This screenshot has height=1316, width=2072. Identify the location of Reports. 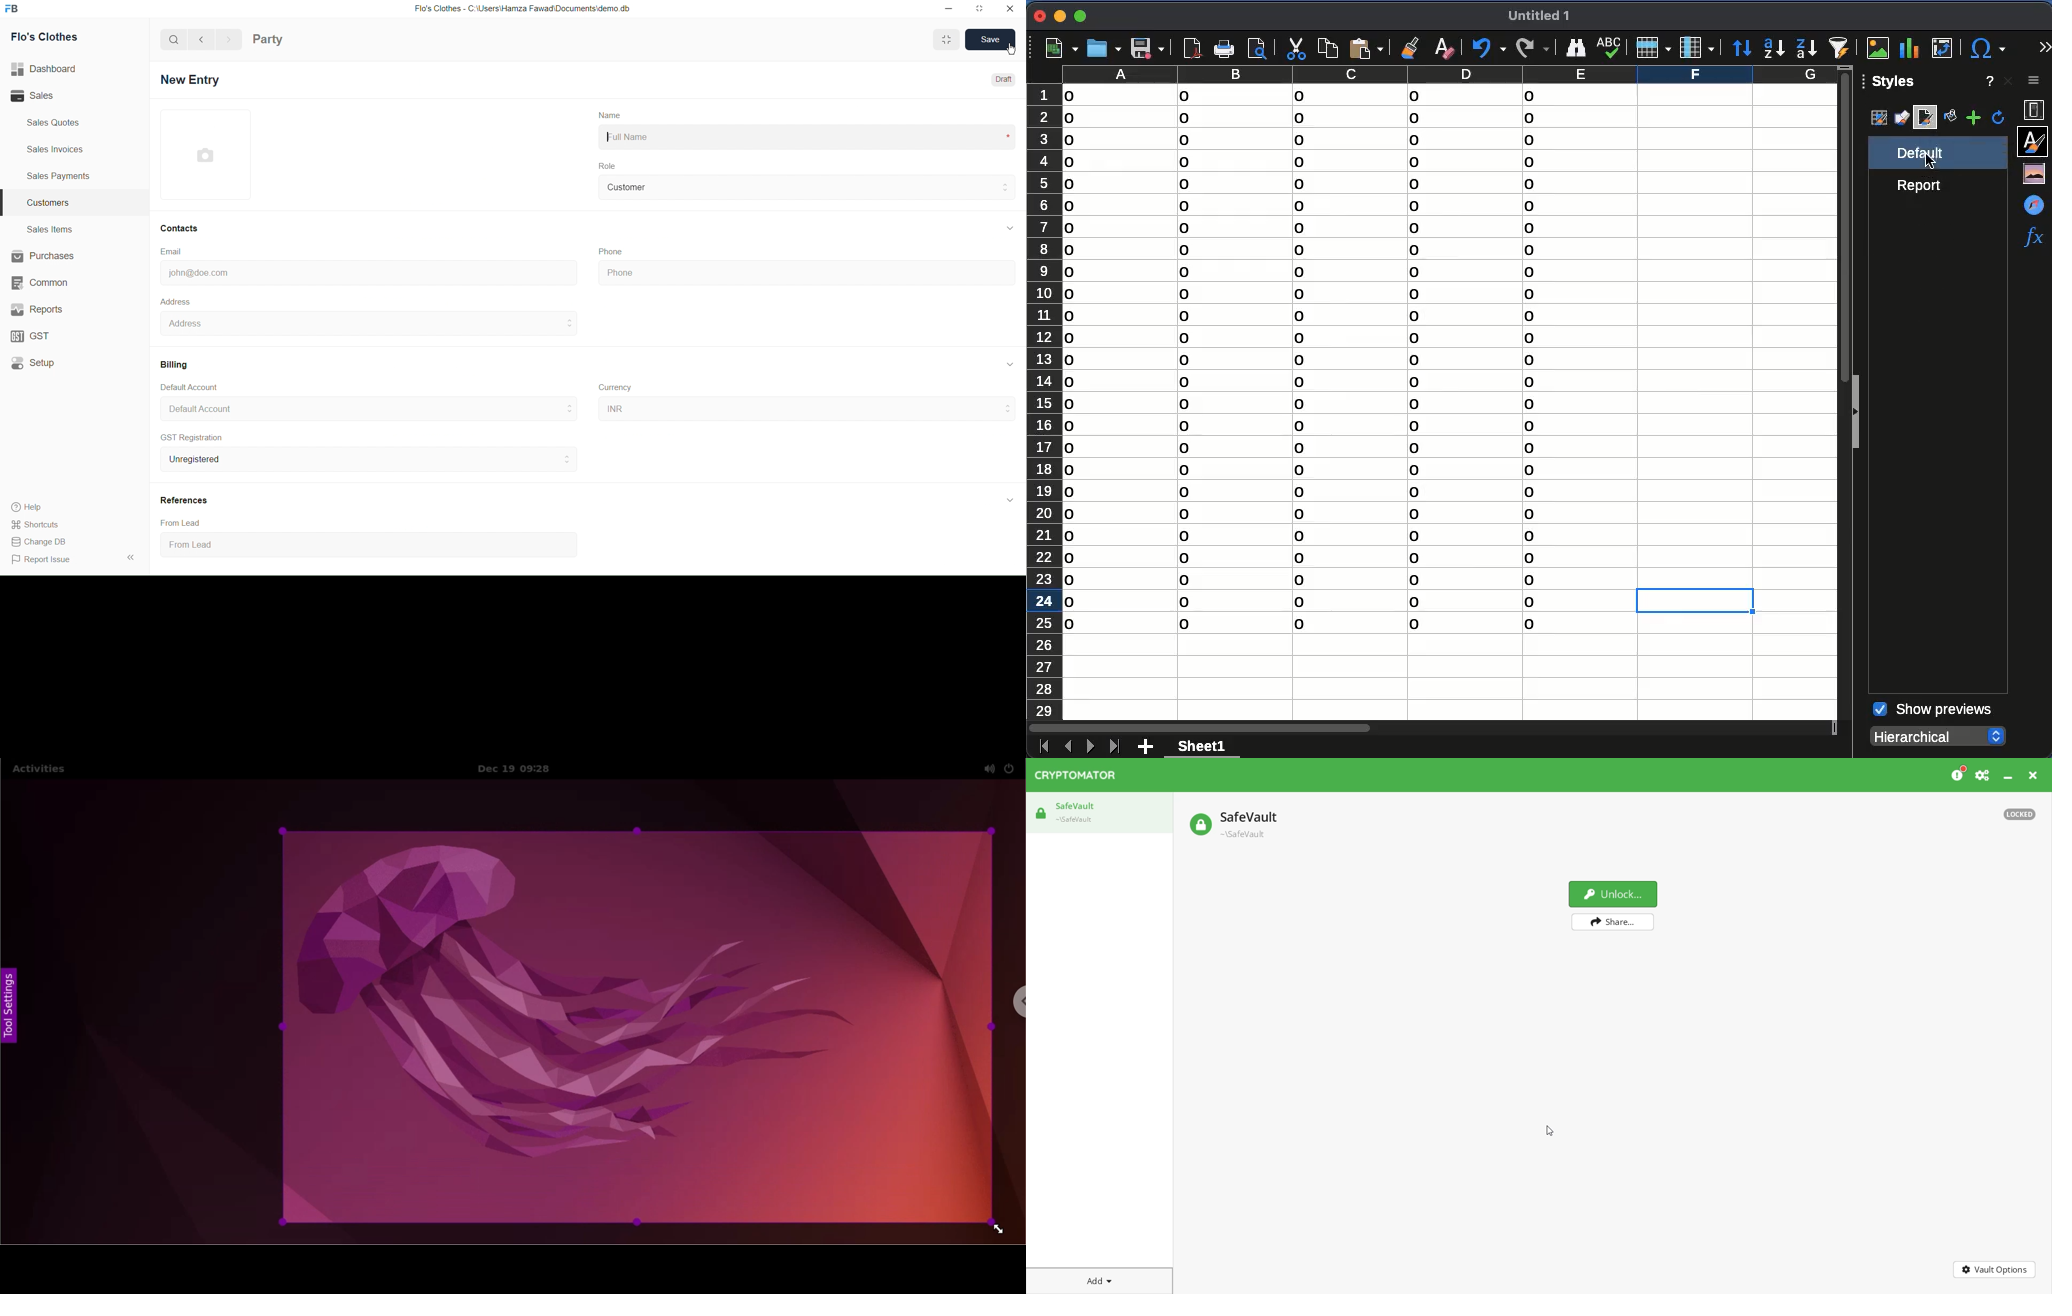
(37, 311).